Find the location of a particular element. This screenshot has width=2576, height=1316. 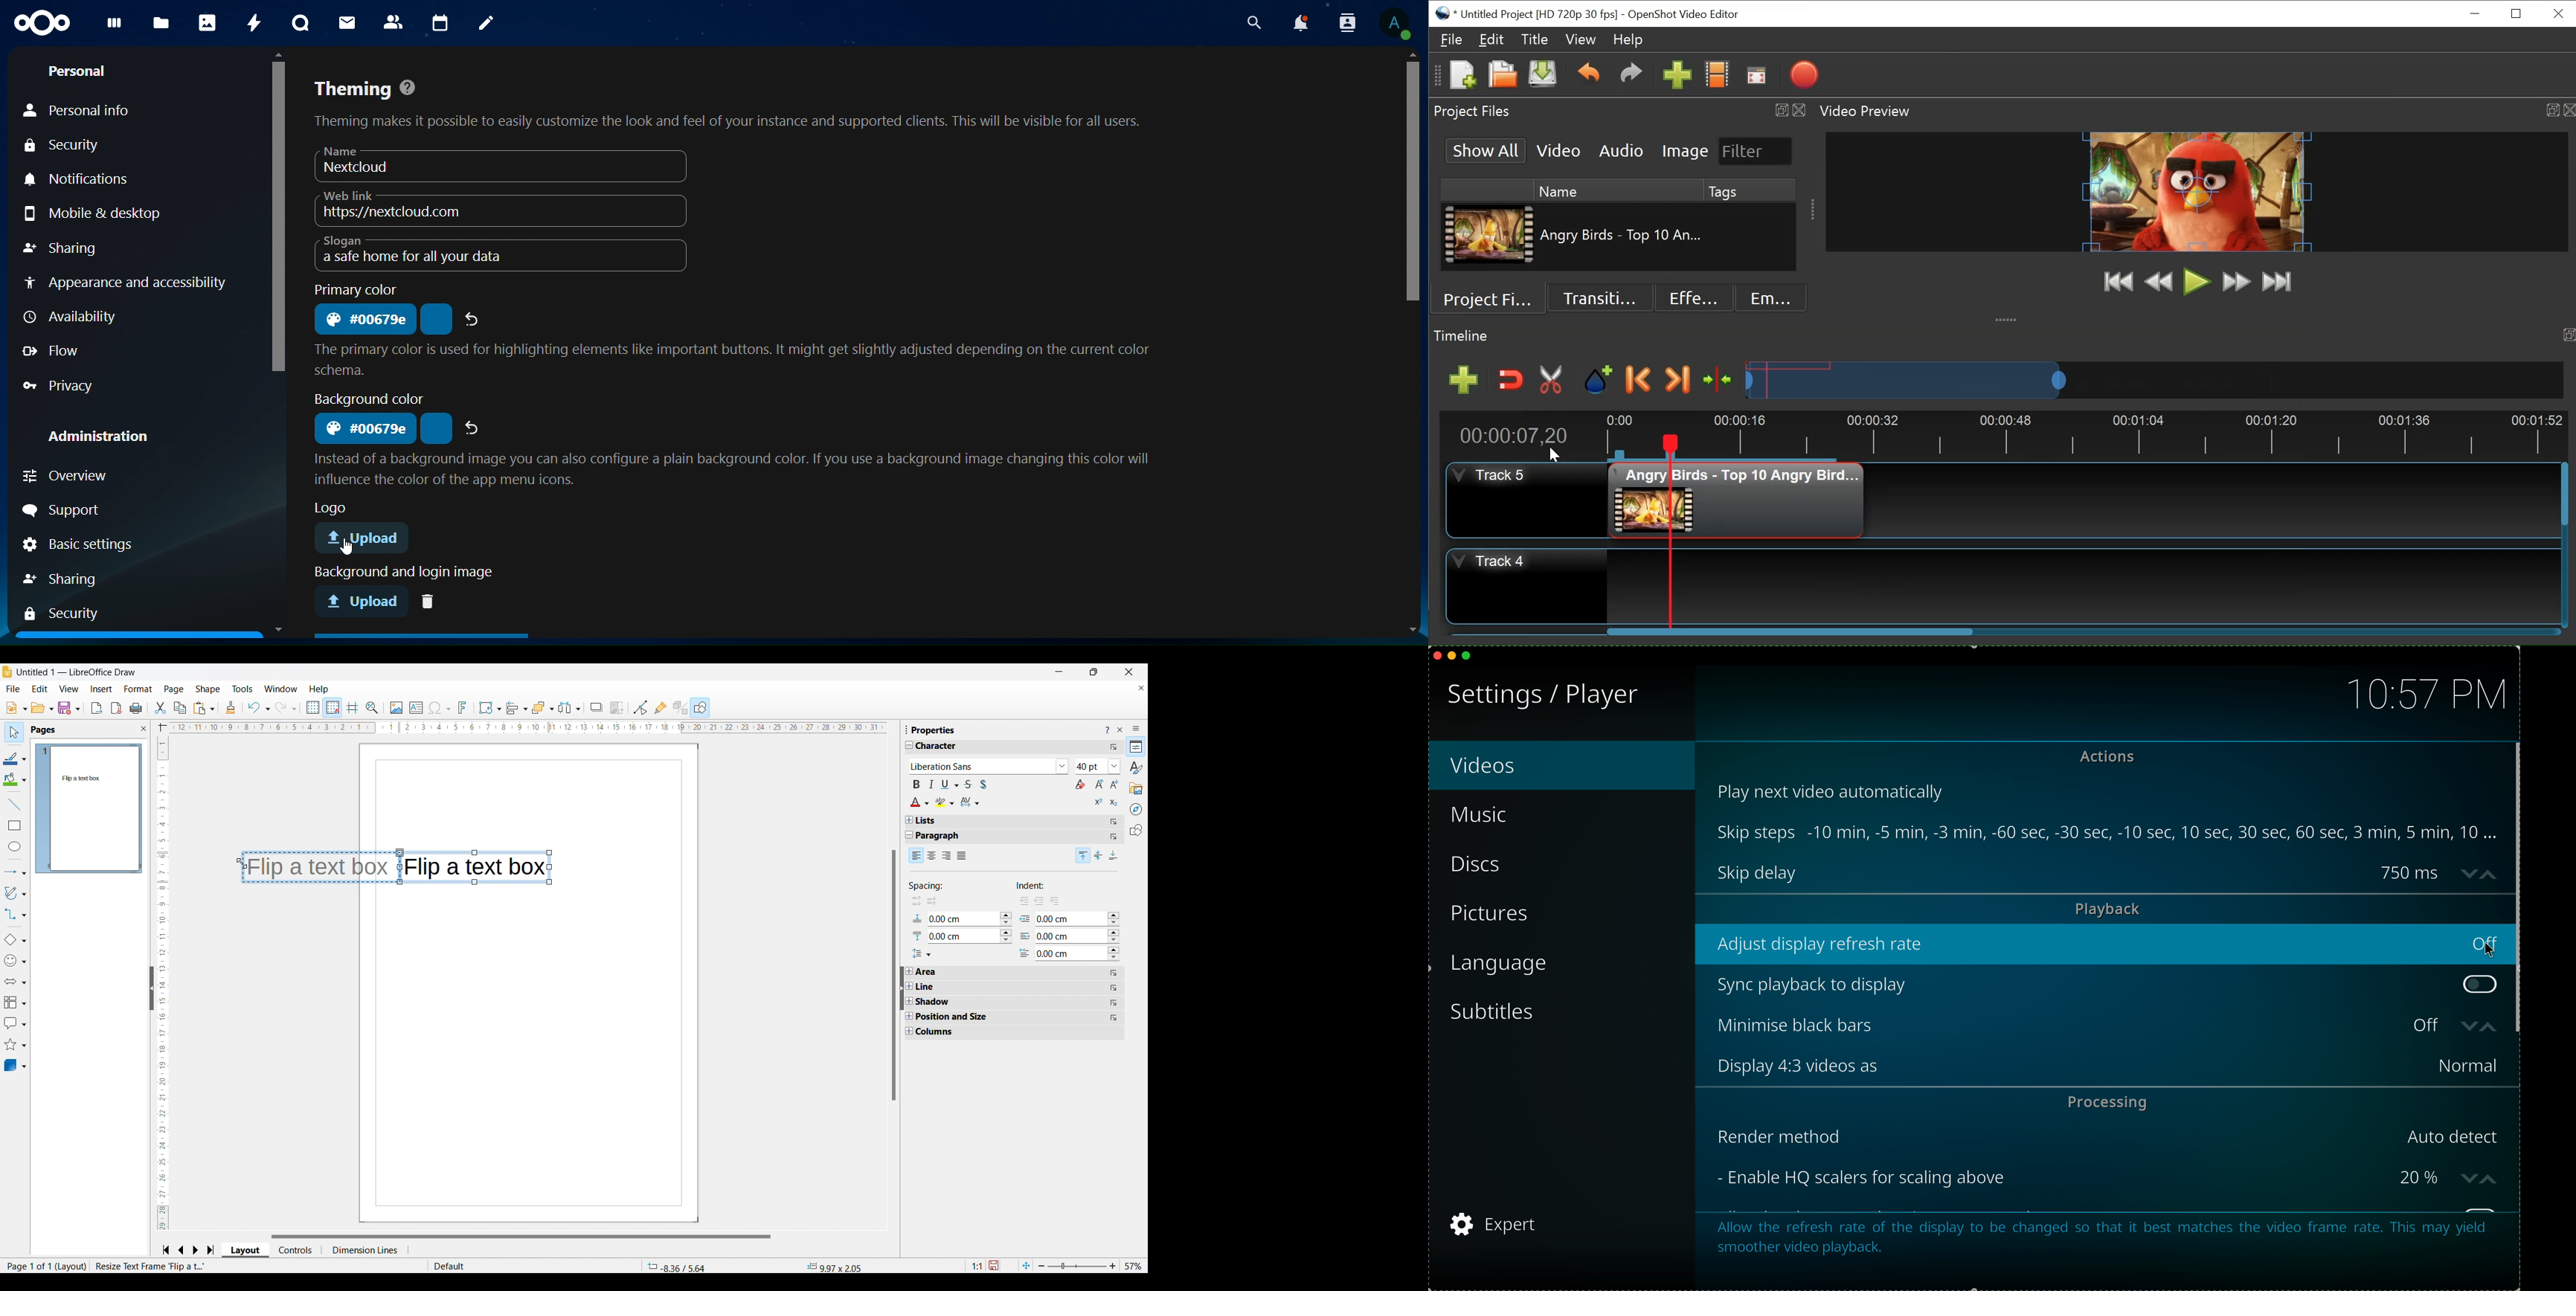

Edit is located at coordinates (1492, 39).